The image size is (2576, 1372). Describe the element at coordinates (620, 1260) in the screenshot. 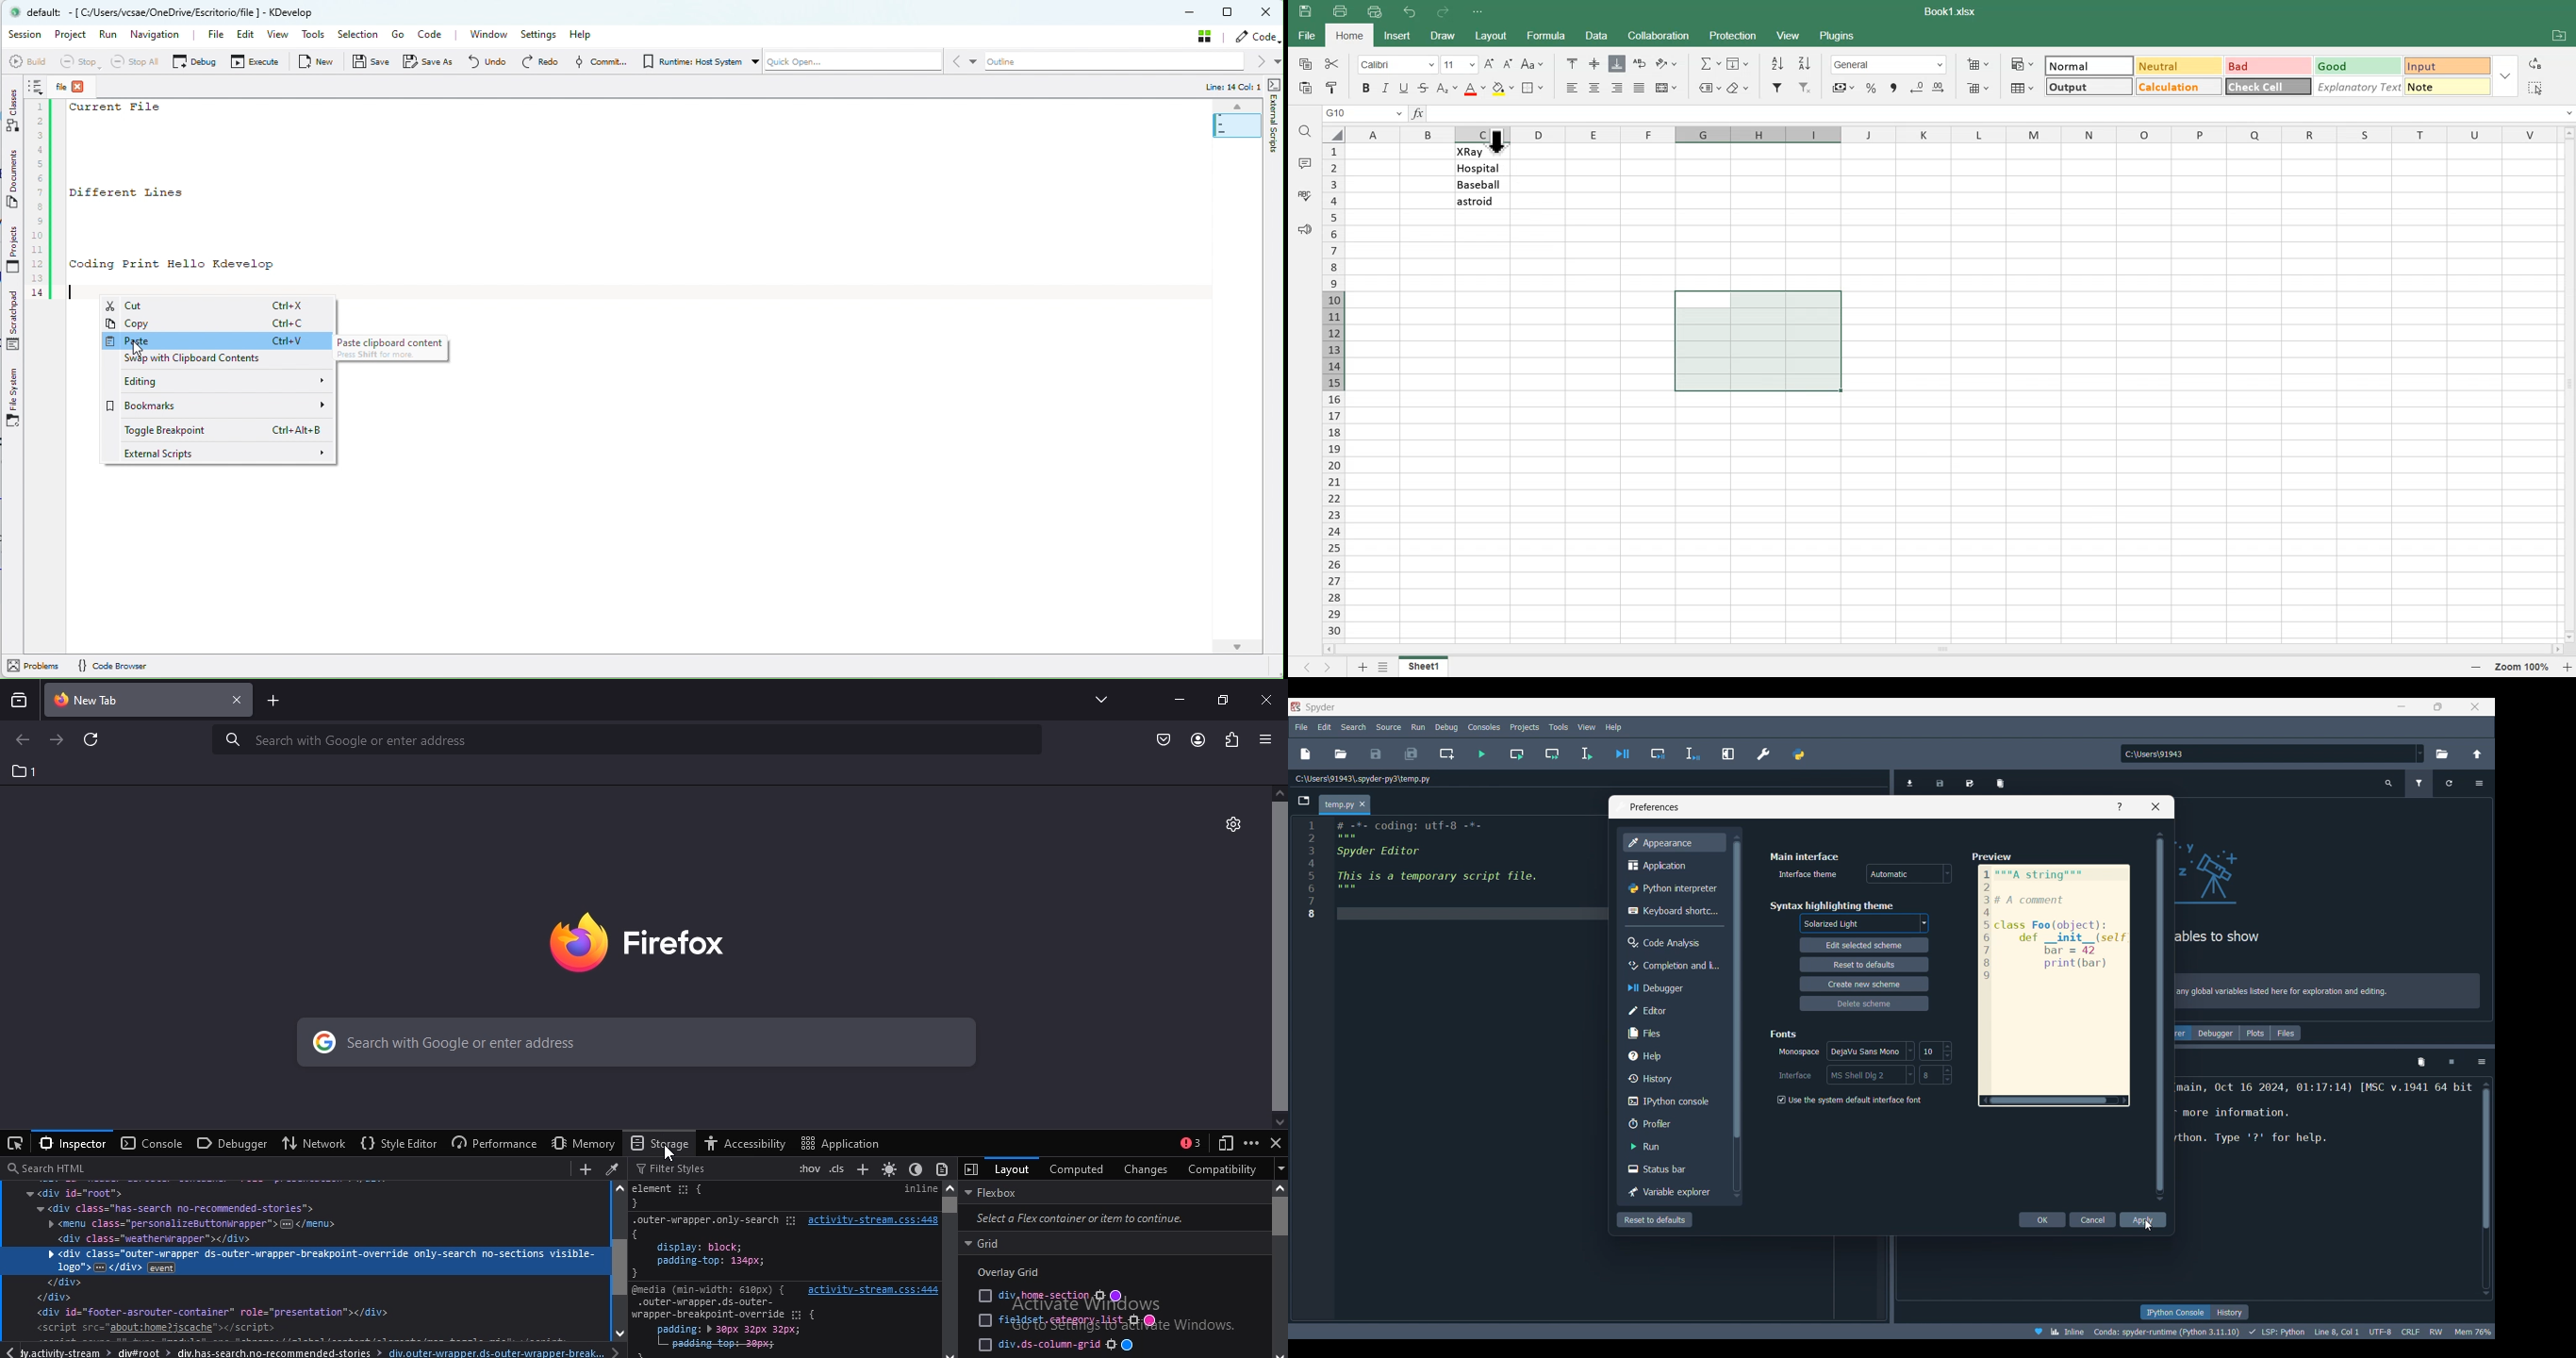

I see `scroll bar` at that location.